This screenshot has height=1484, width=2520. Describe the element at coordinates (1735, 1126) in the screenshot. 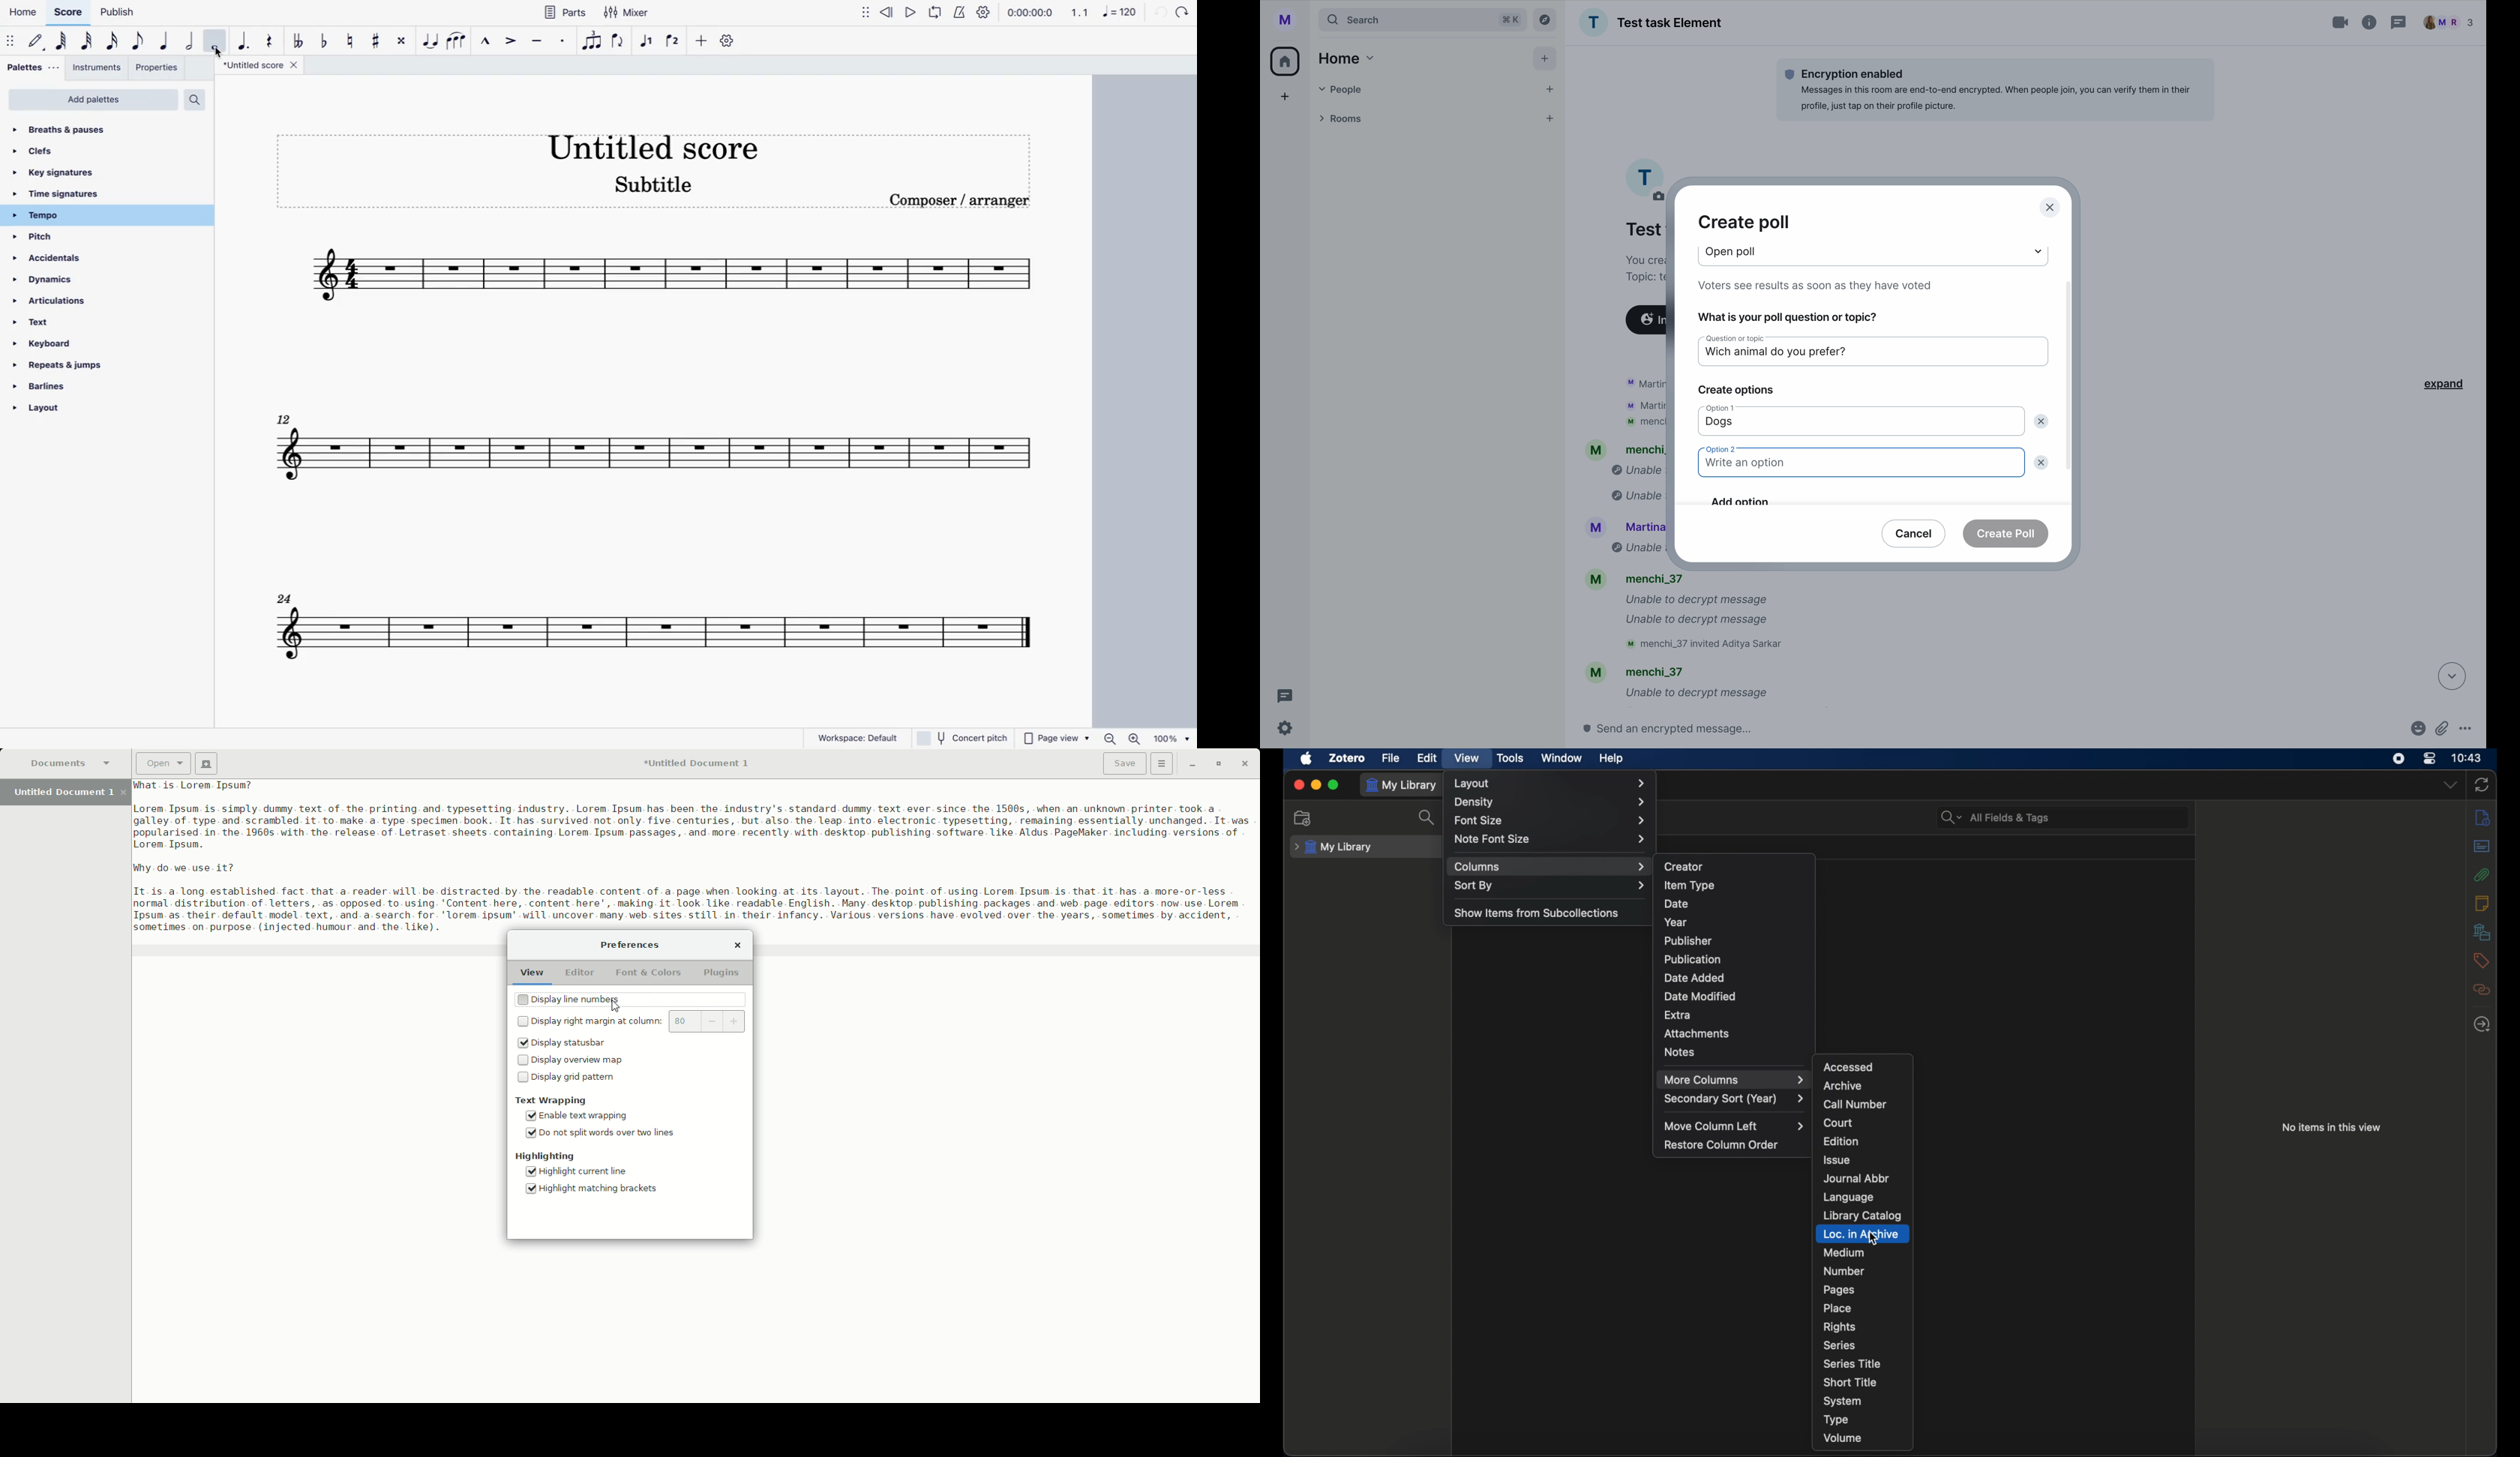

I see `move column left` at that location.